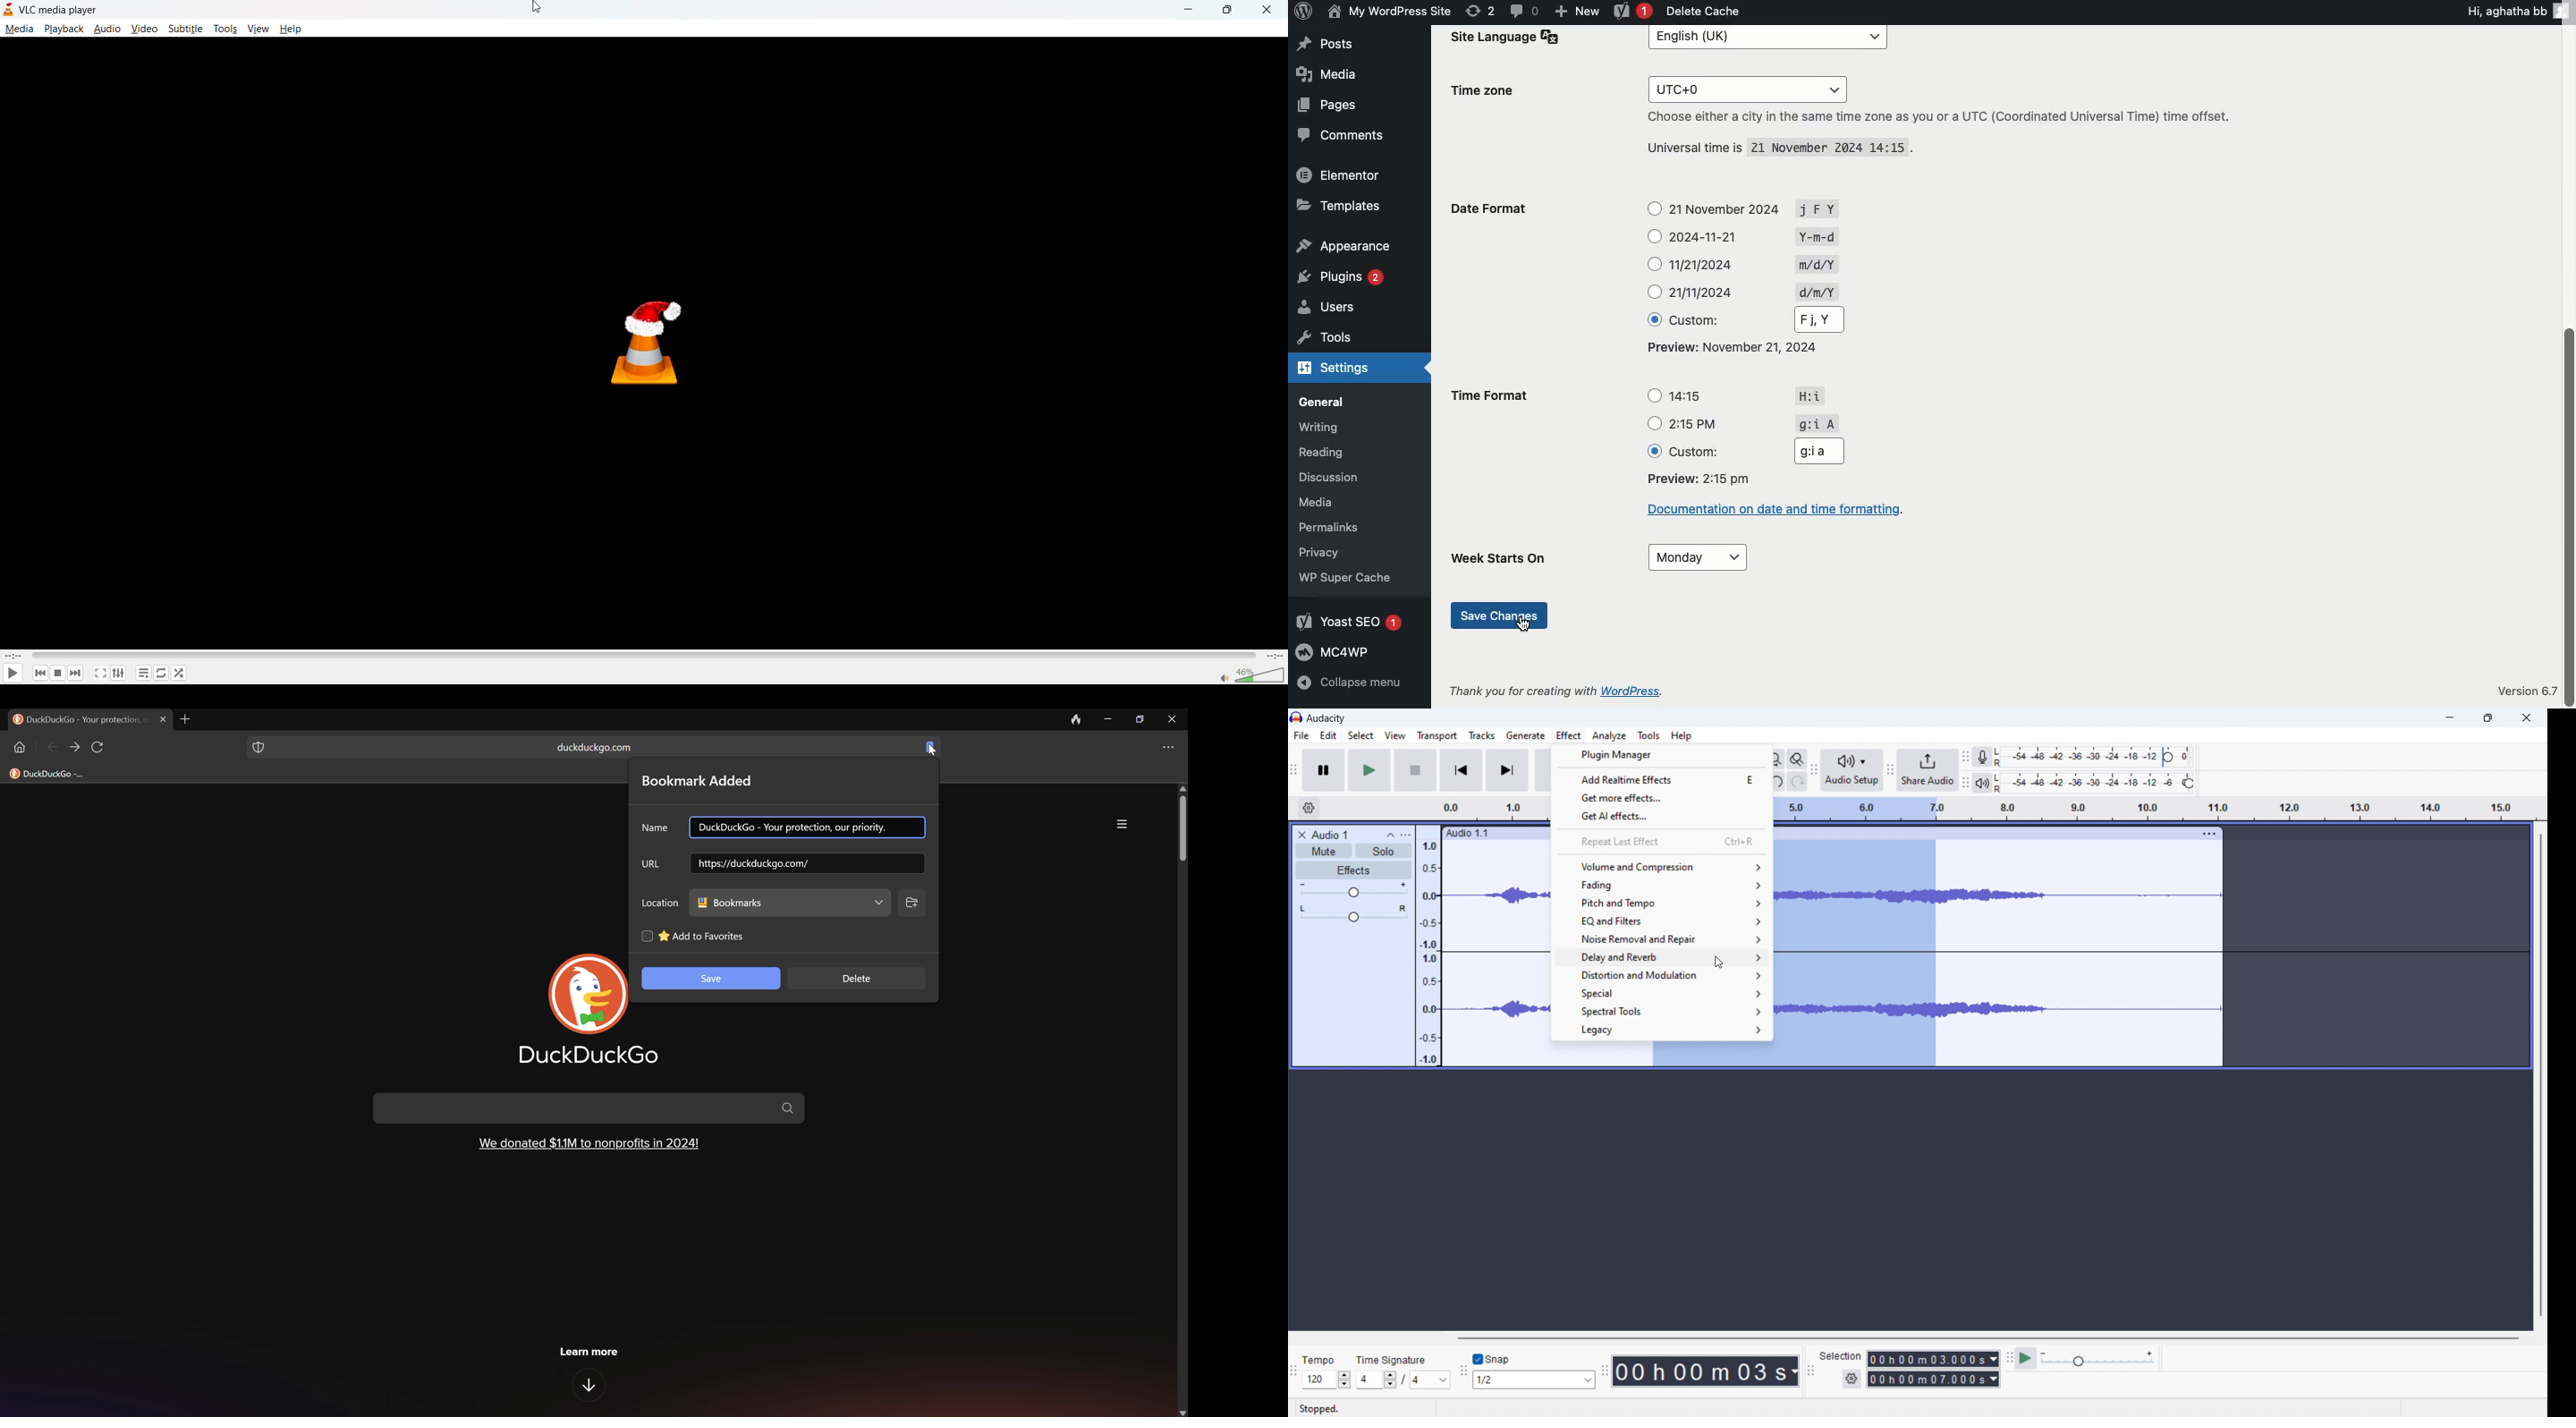  What do you see at coordinates (1415, 770) in the screenshot?
I see `stop` at bounding box center [1415, 770].